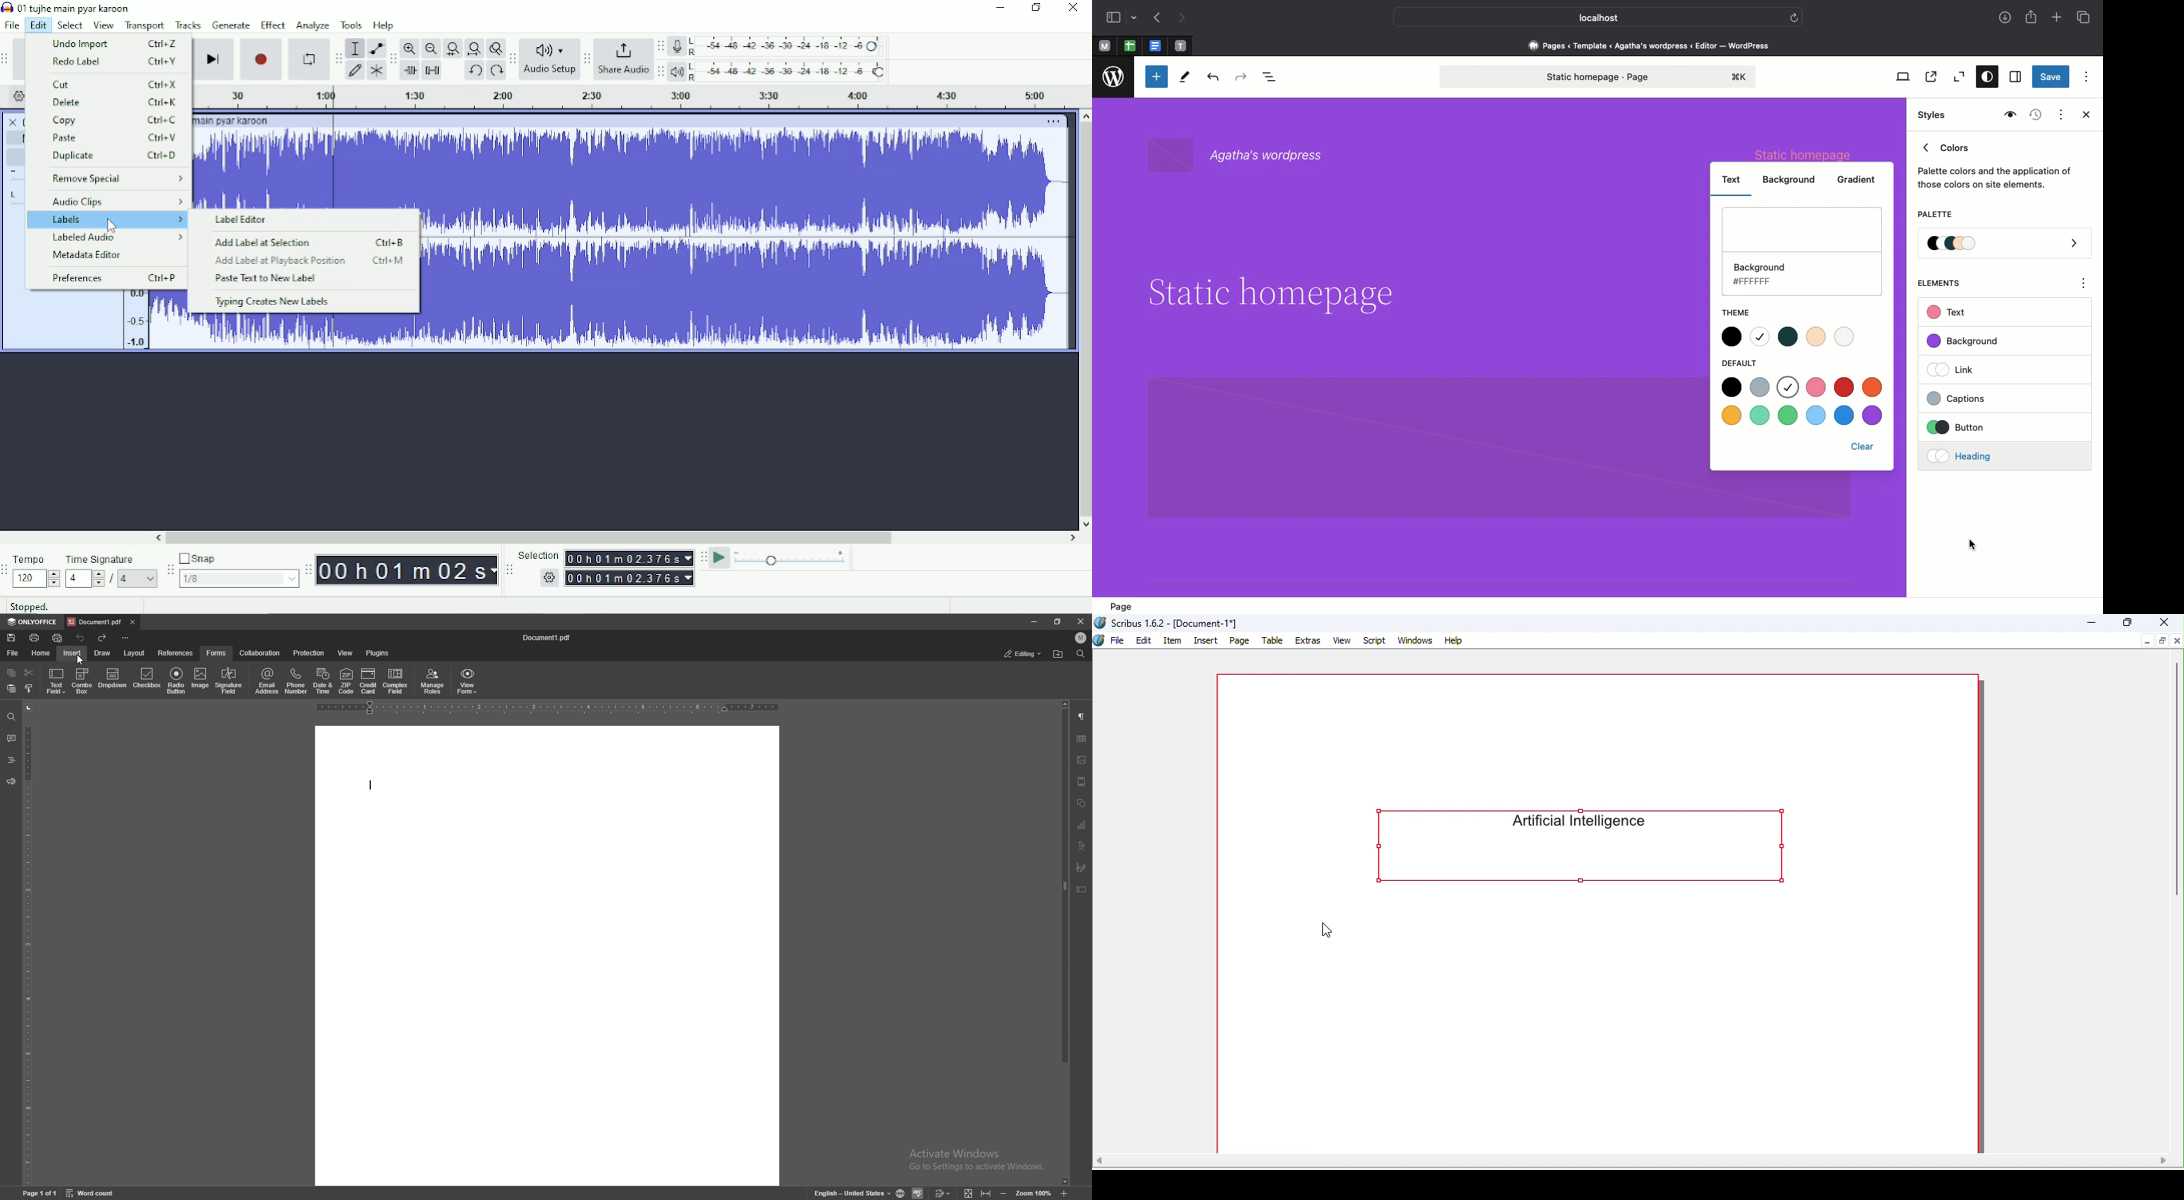 The width and height of the screenshot is (2184, 1204). Describe the element at coordinates (2178, 640) in the screenshot. I see `Close document` at that location.